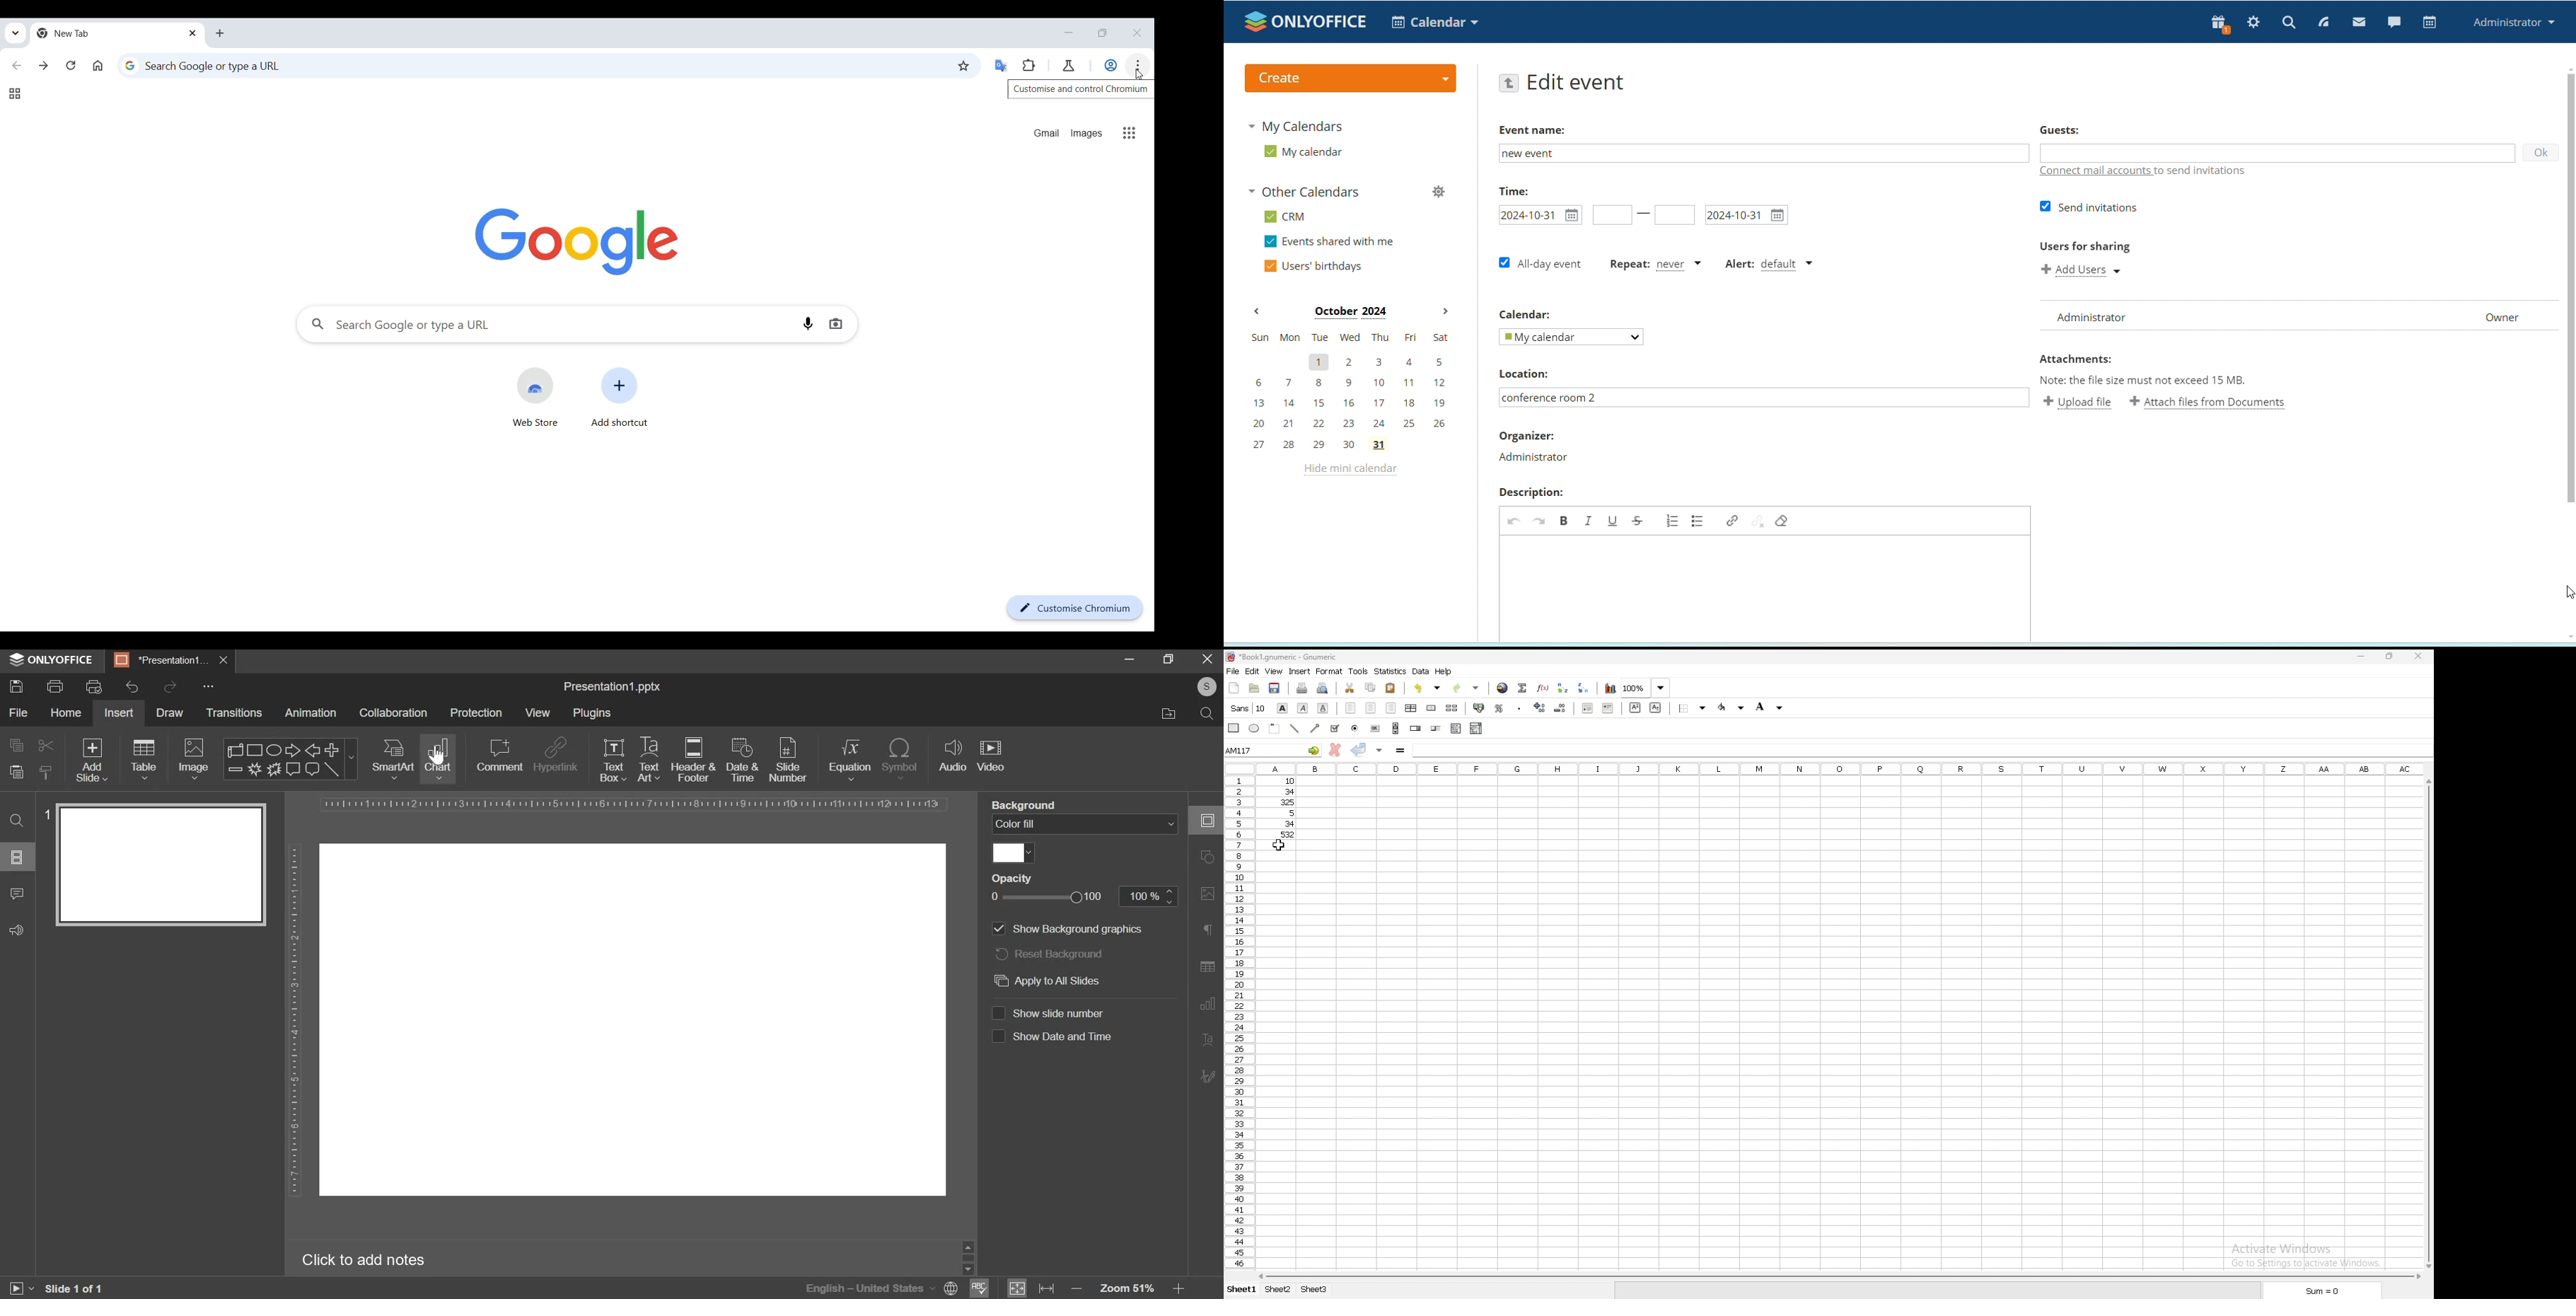 The height and width of the screenshot is (1316, 2576). Describe the element at coordinates (1206, 1041) in the screenshot. I see `text art settings` at that location.